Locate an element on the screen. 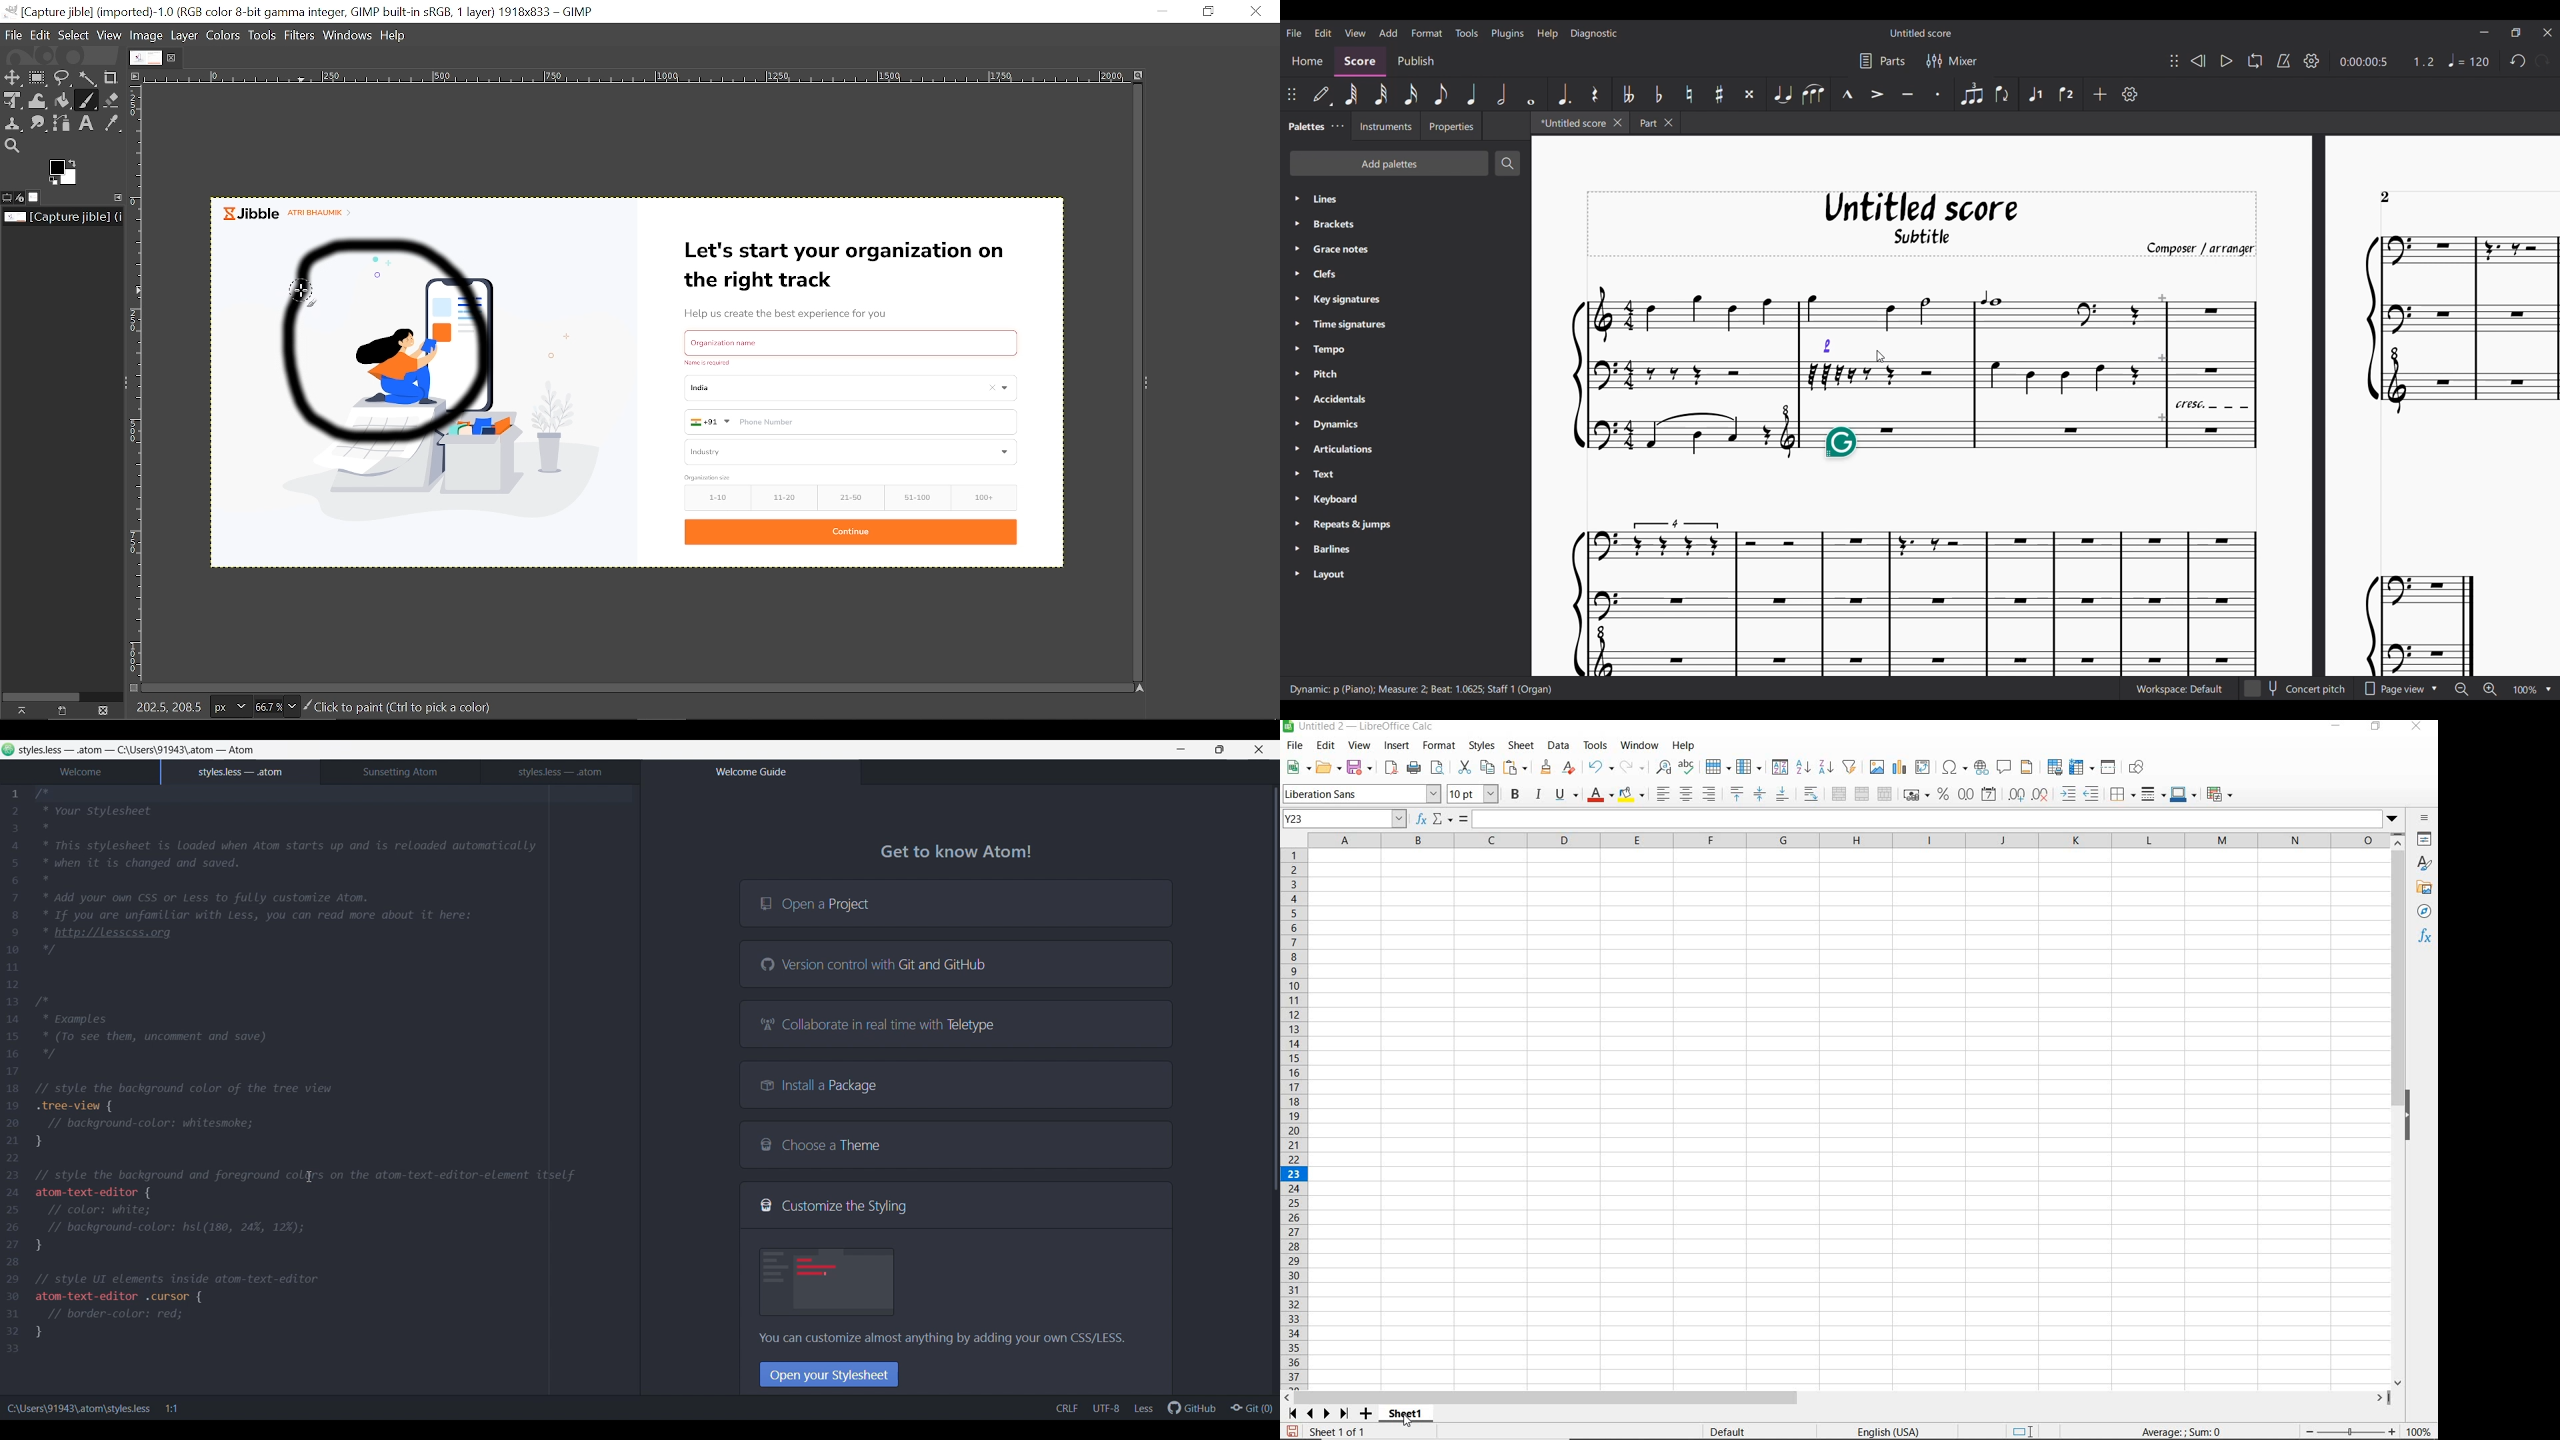  BOLD is located at coordinates (1515, 796).